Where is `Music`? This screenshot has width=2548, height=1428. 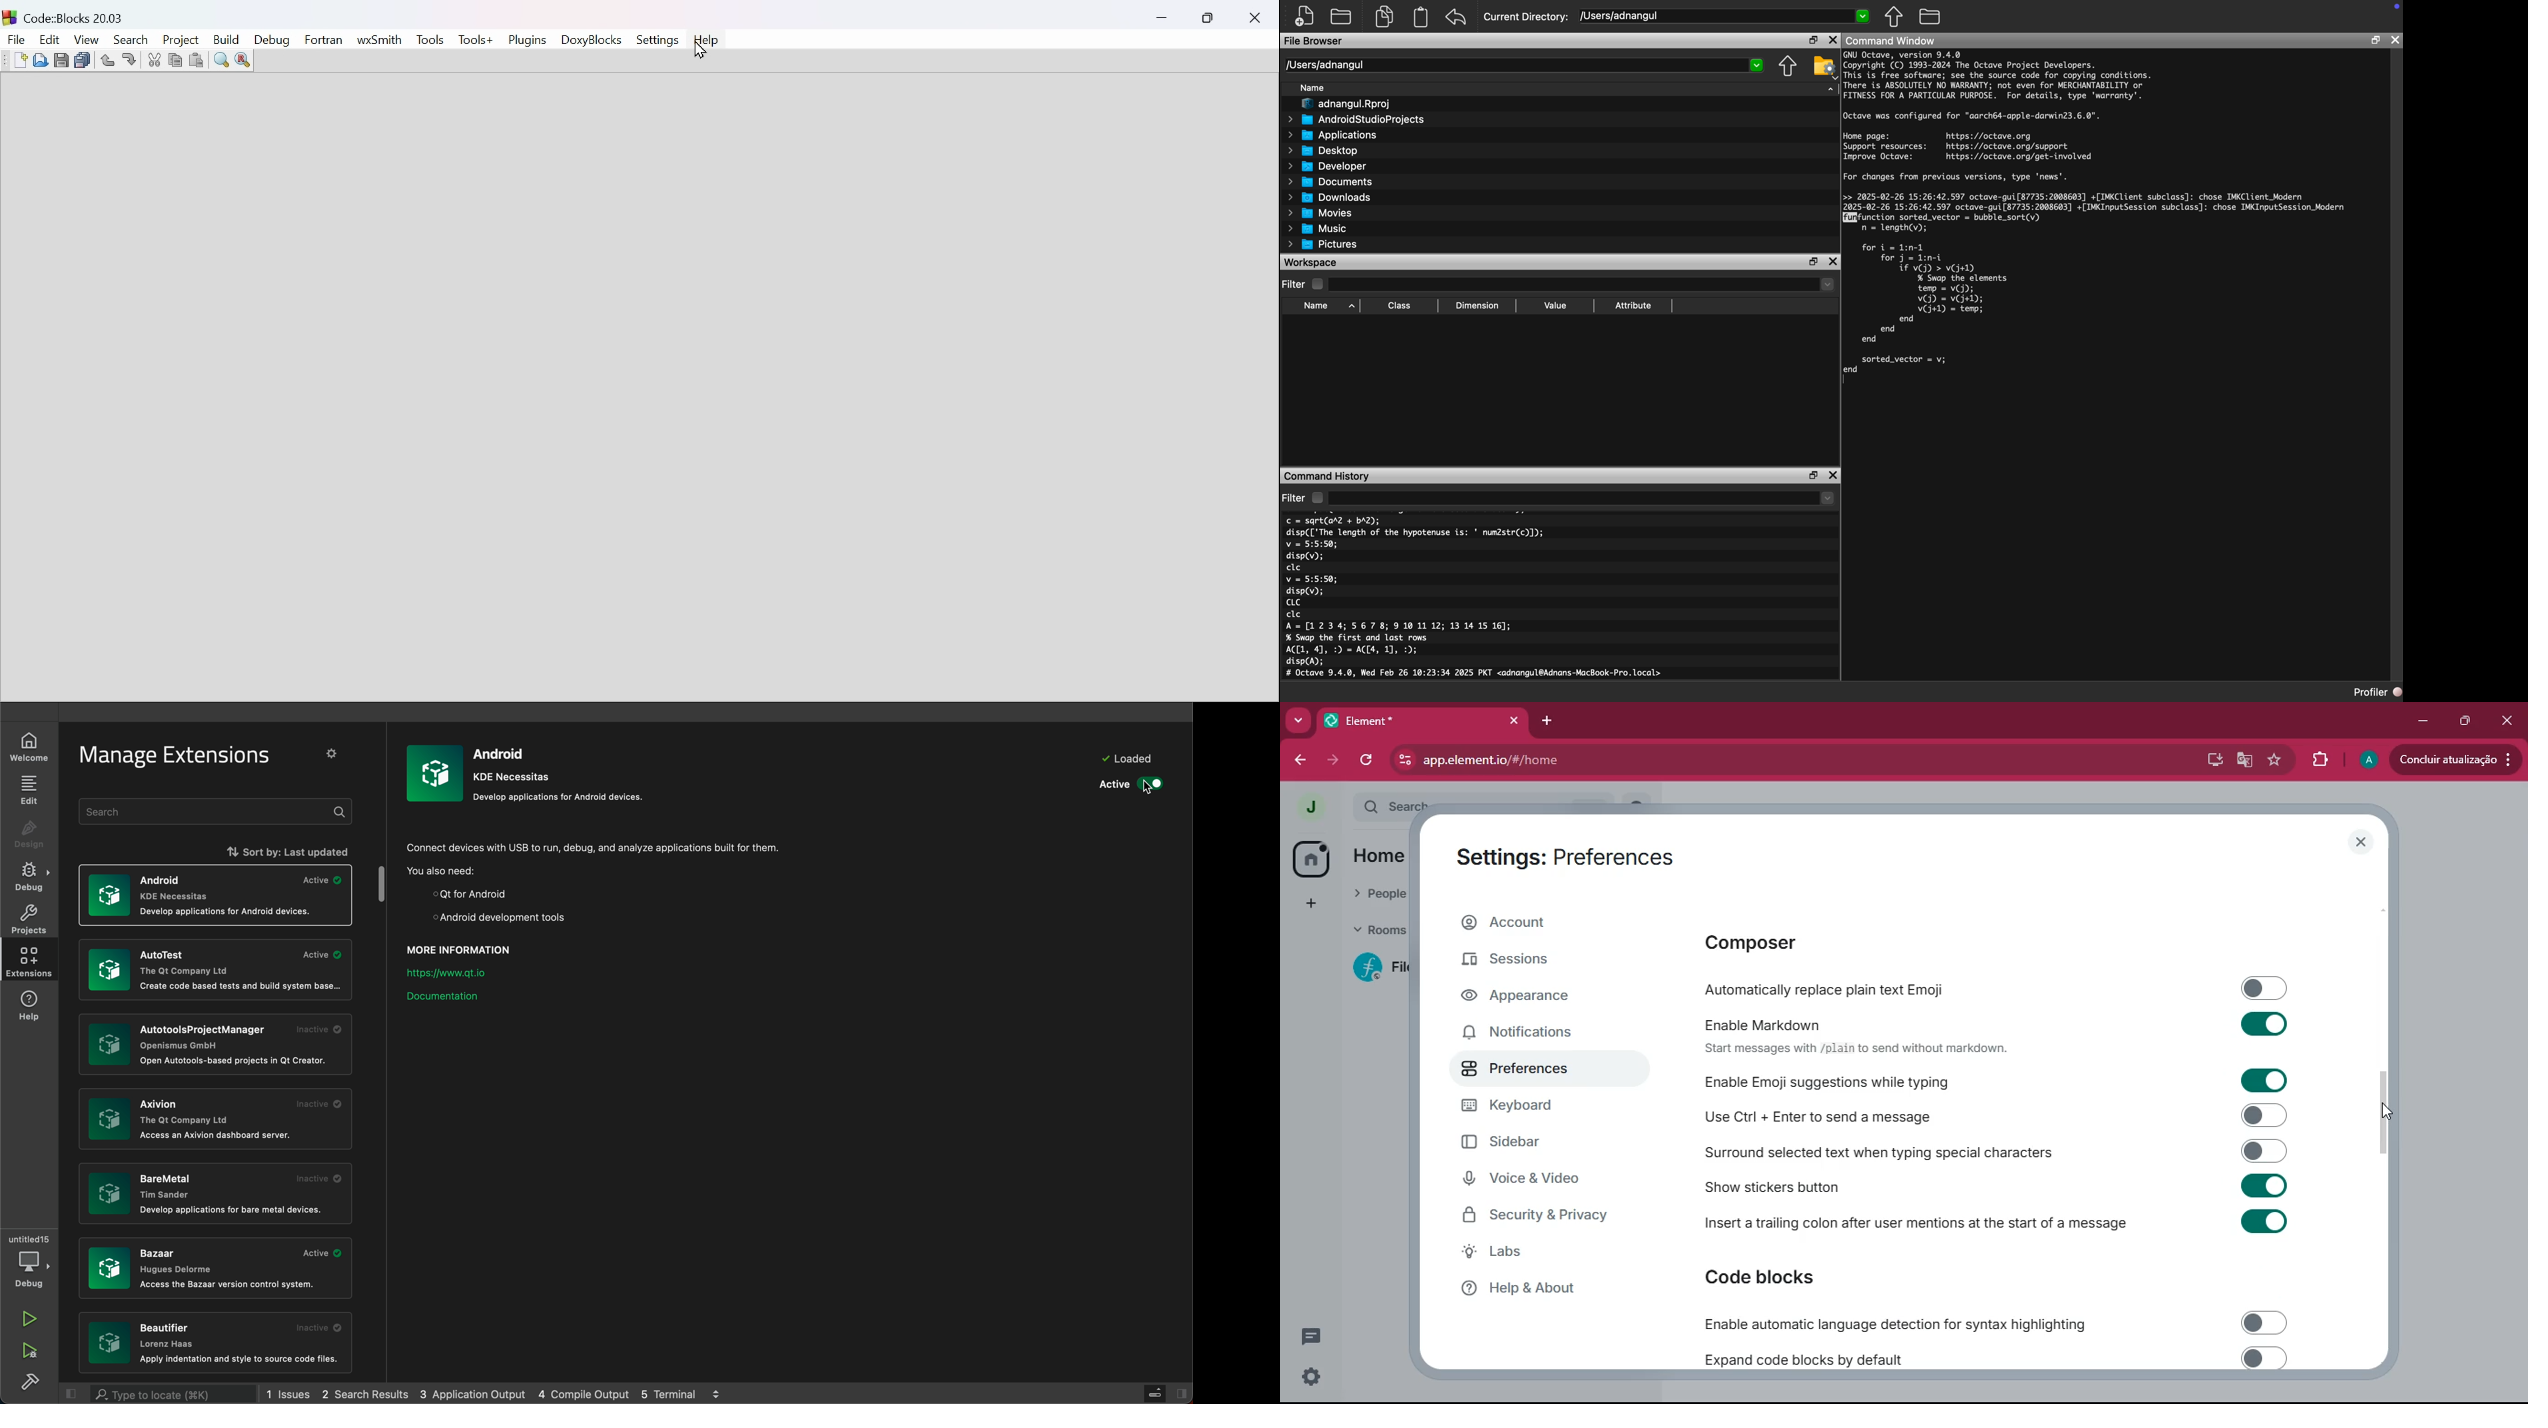
Music is located at coordinates (1318, 228).